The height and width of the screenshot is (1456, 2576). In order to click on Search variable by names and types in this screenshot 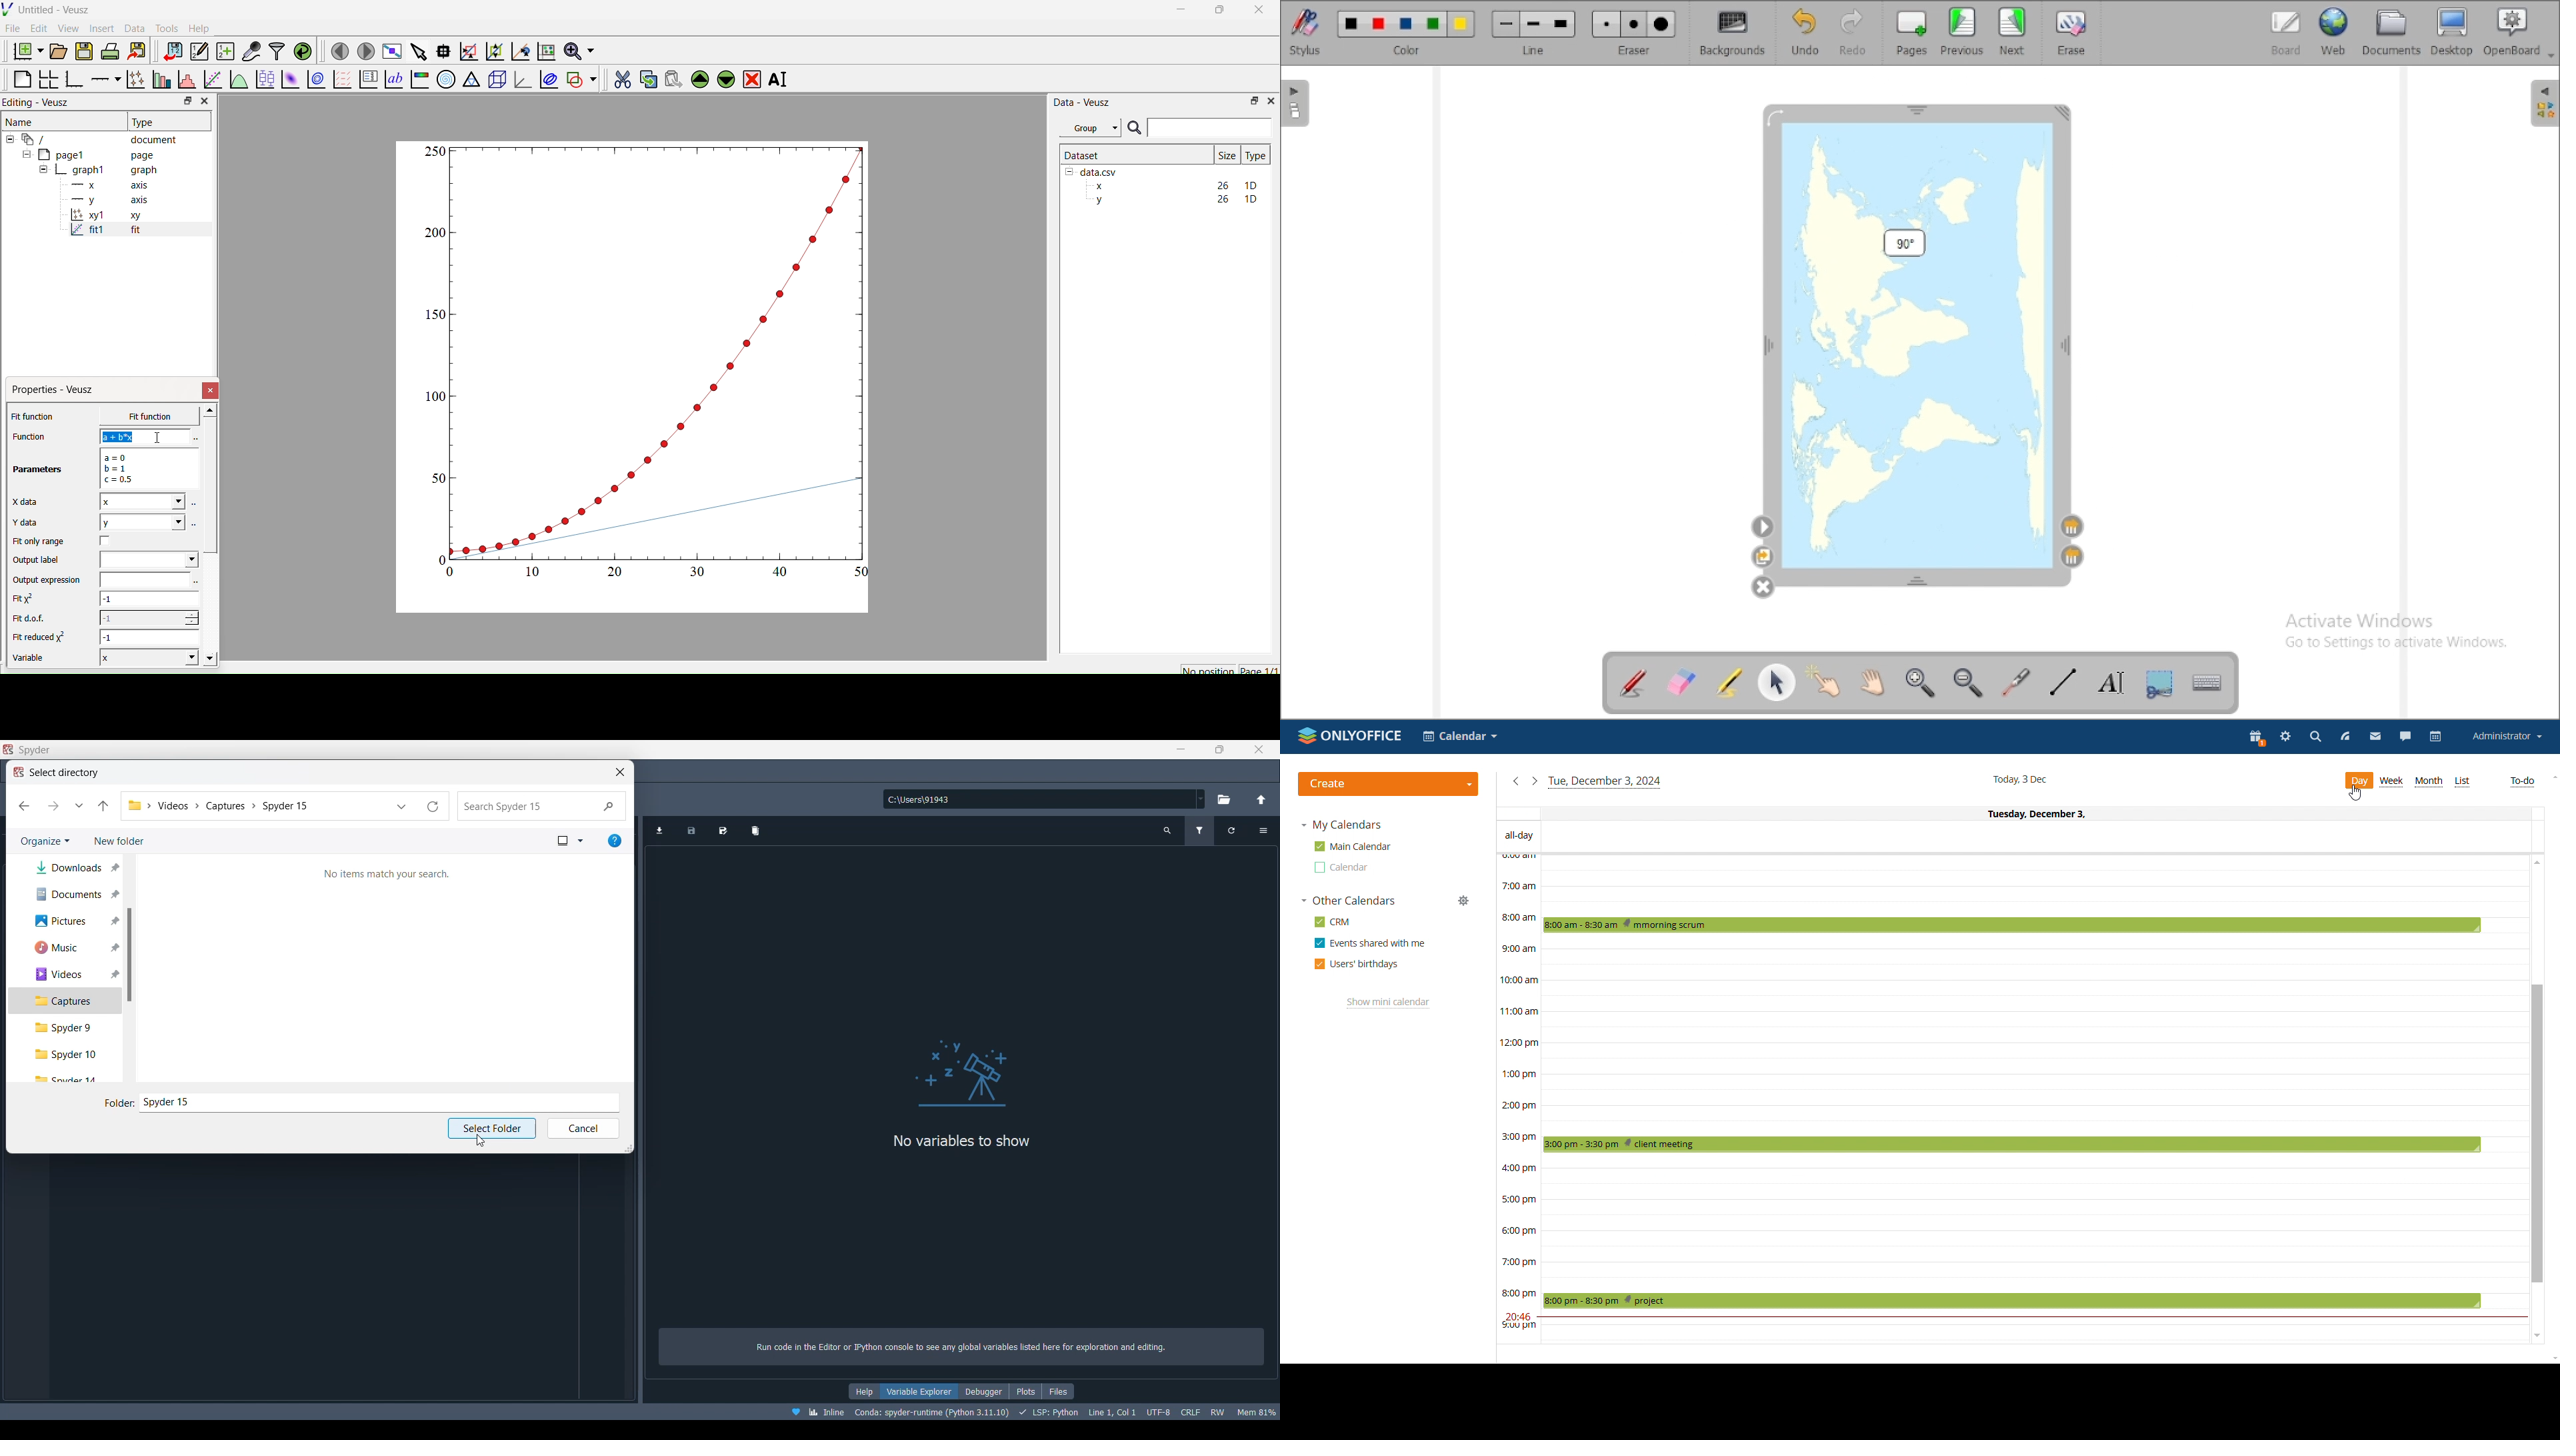, I will do `click(1168, 831)`.